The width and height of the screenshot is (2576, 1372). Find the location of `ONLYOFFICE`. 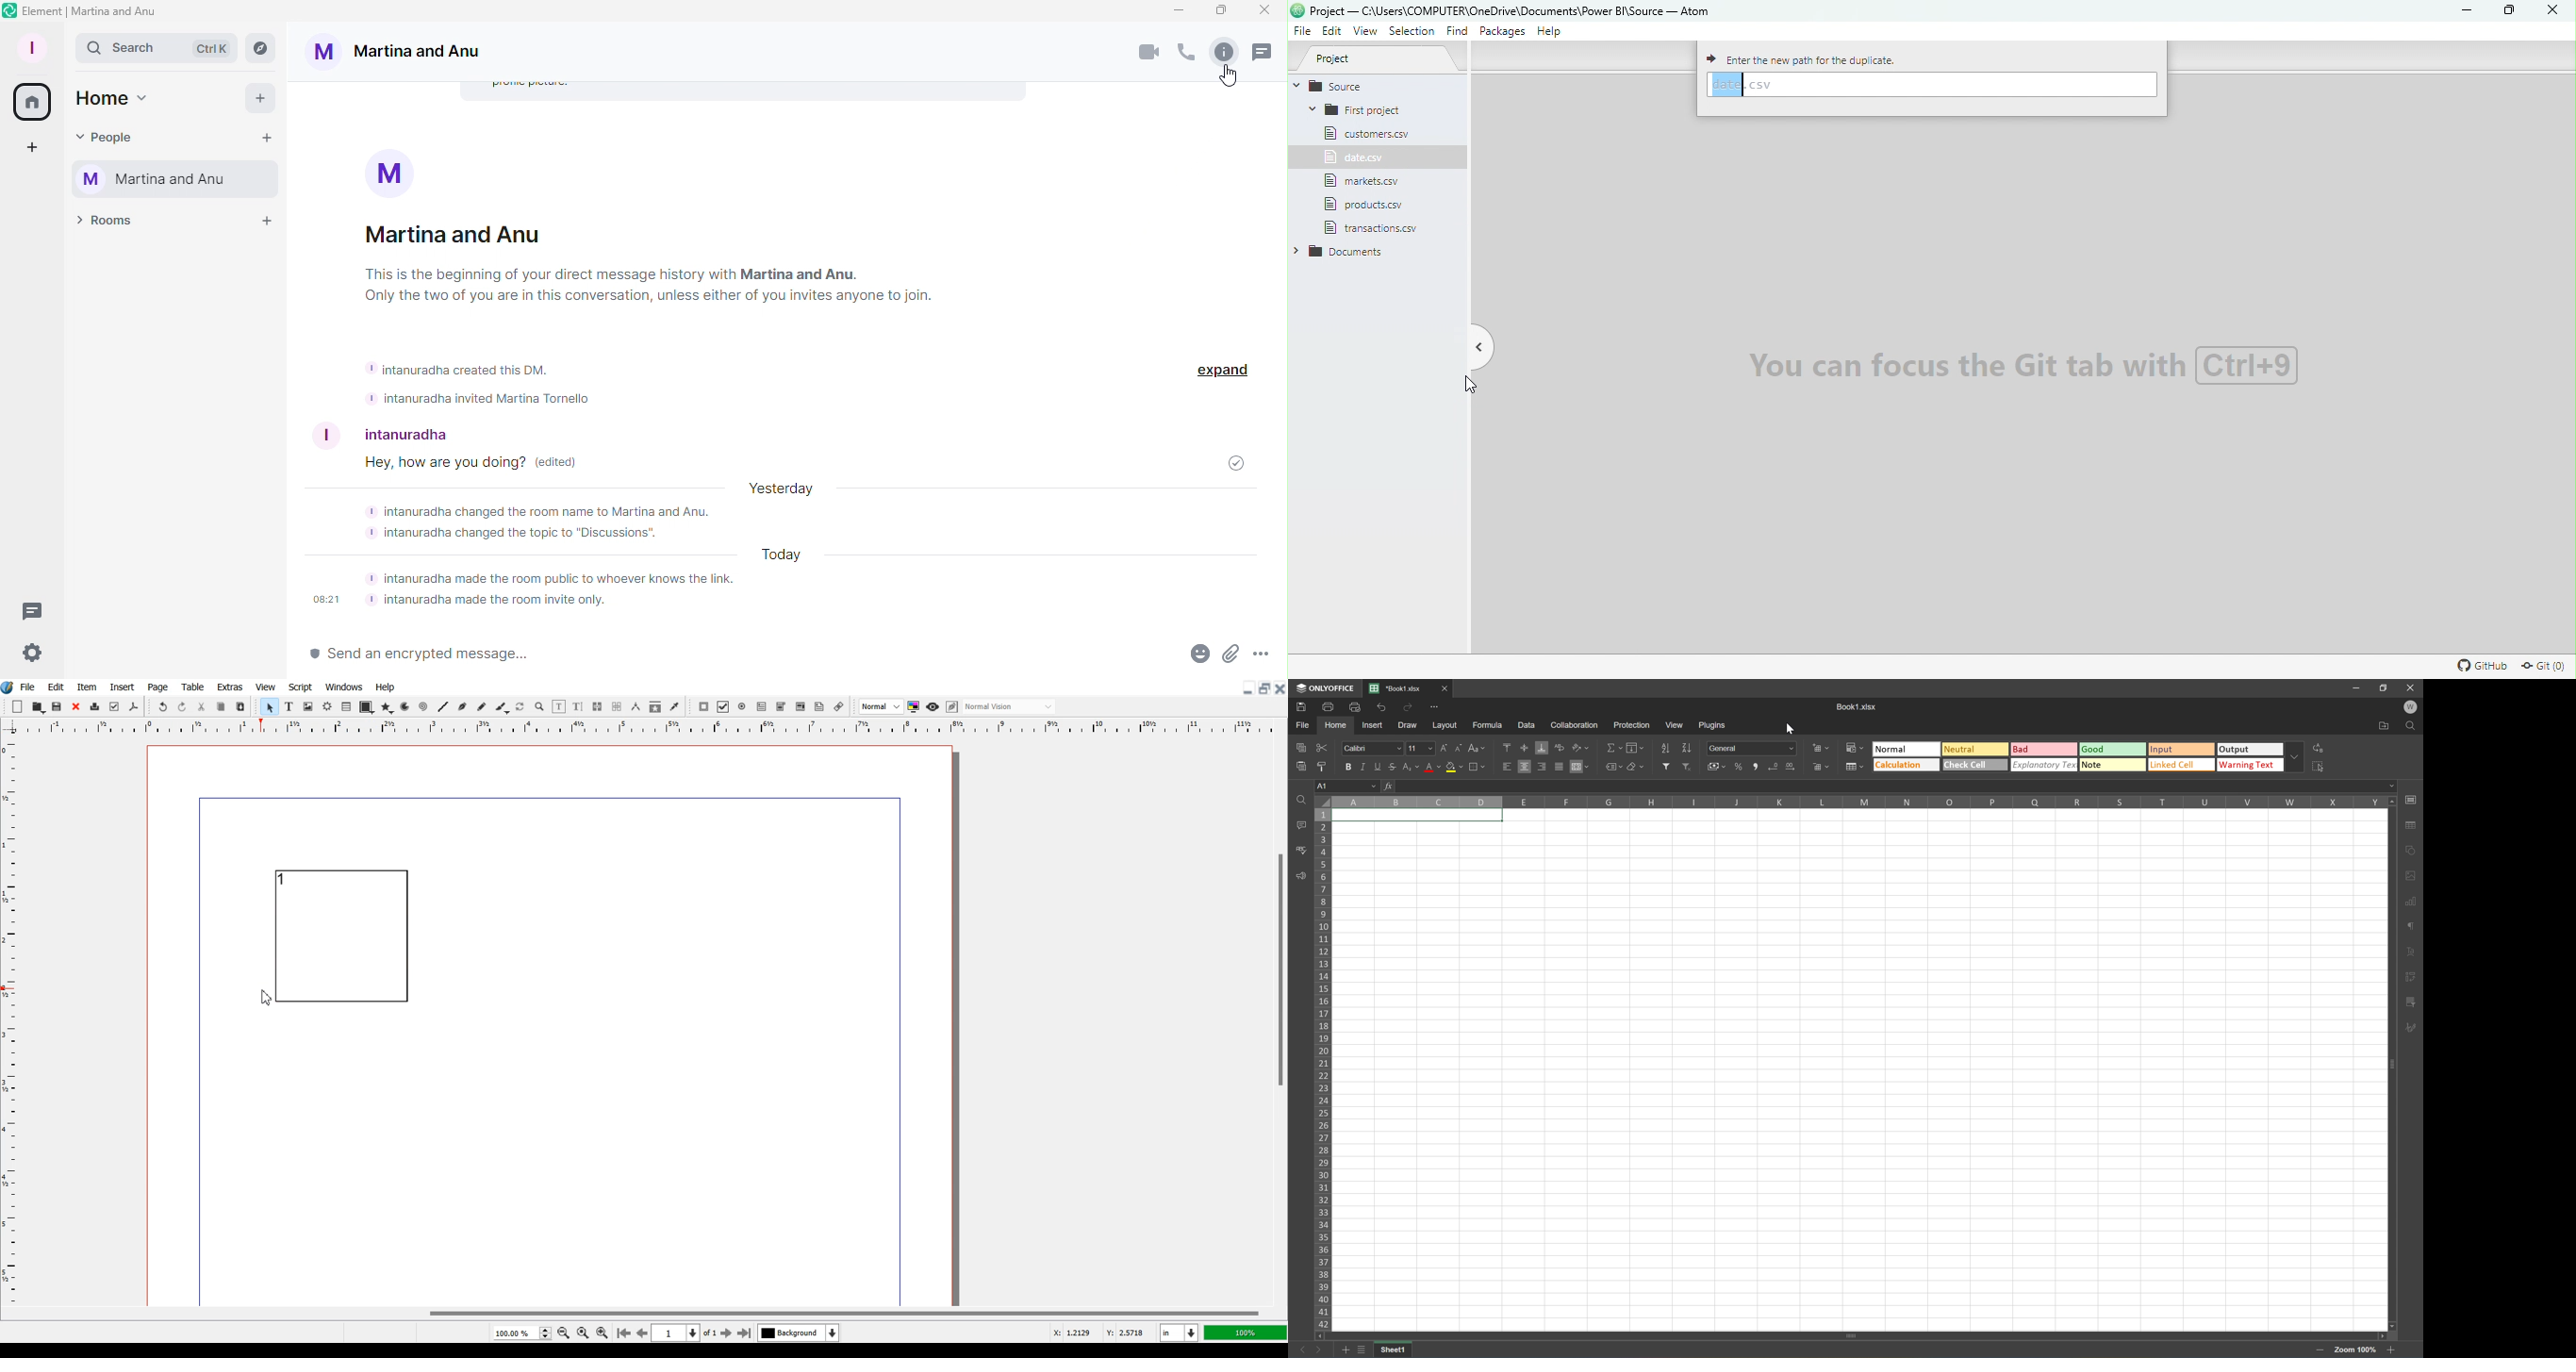

ONLYOFFICE is located at coordinates (1323, 688).